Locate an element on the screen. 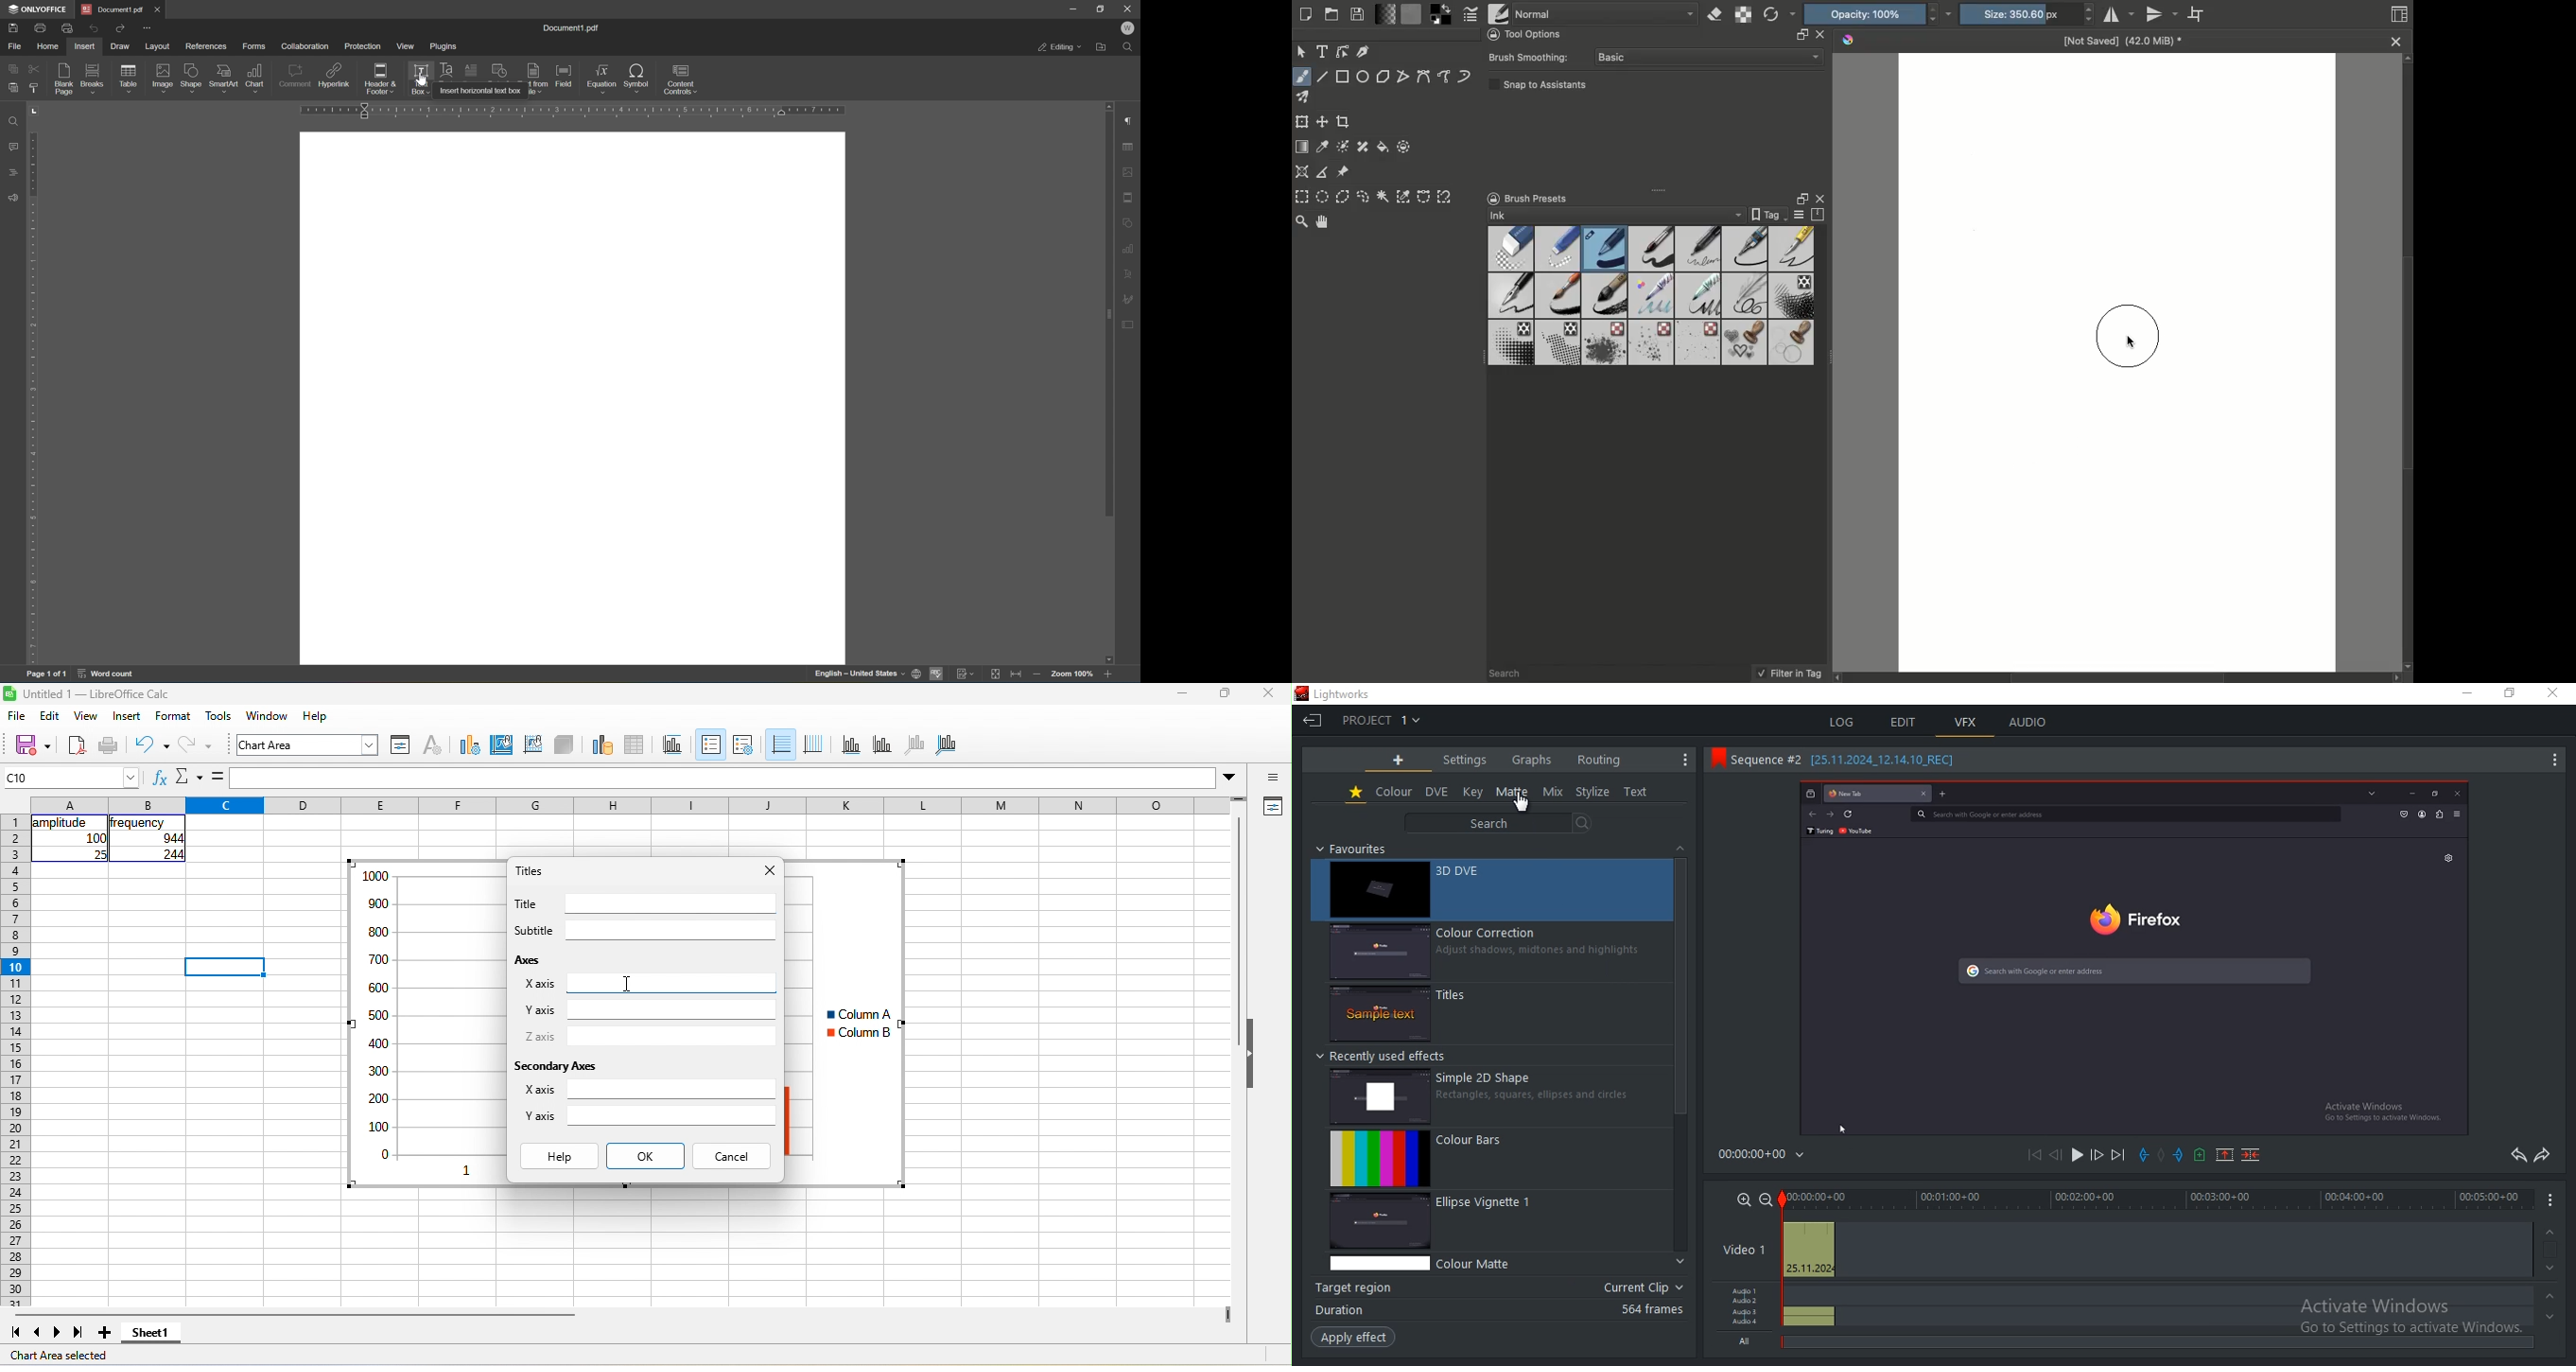  recently used effects is located at coordinates (1385, 1056).